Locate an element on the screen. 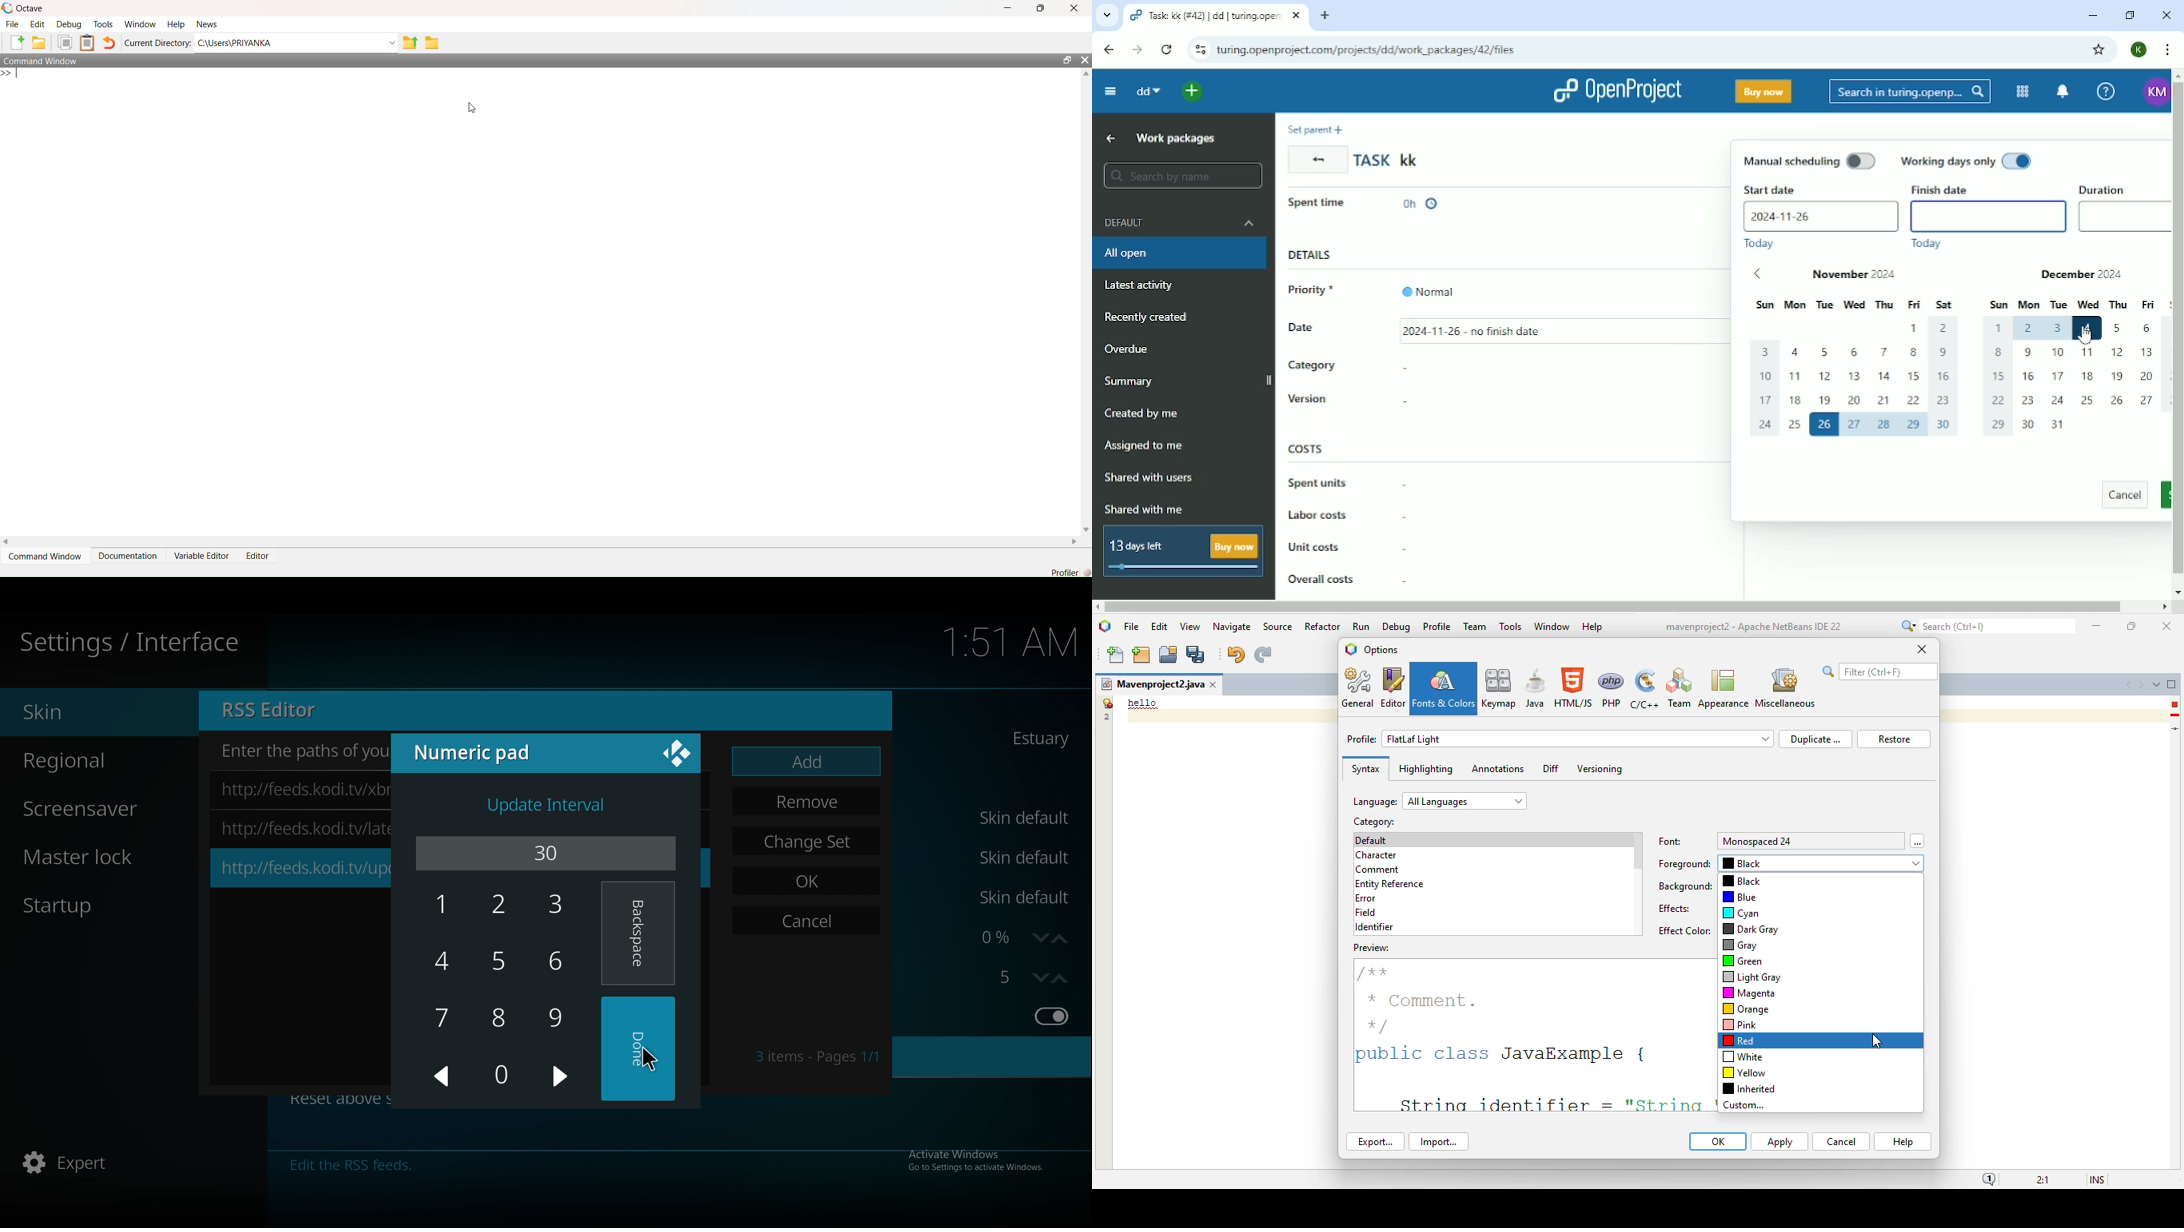 This screenshot has height=1232, width=2184. Tools is located at coordinates (104, 24).